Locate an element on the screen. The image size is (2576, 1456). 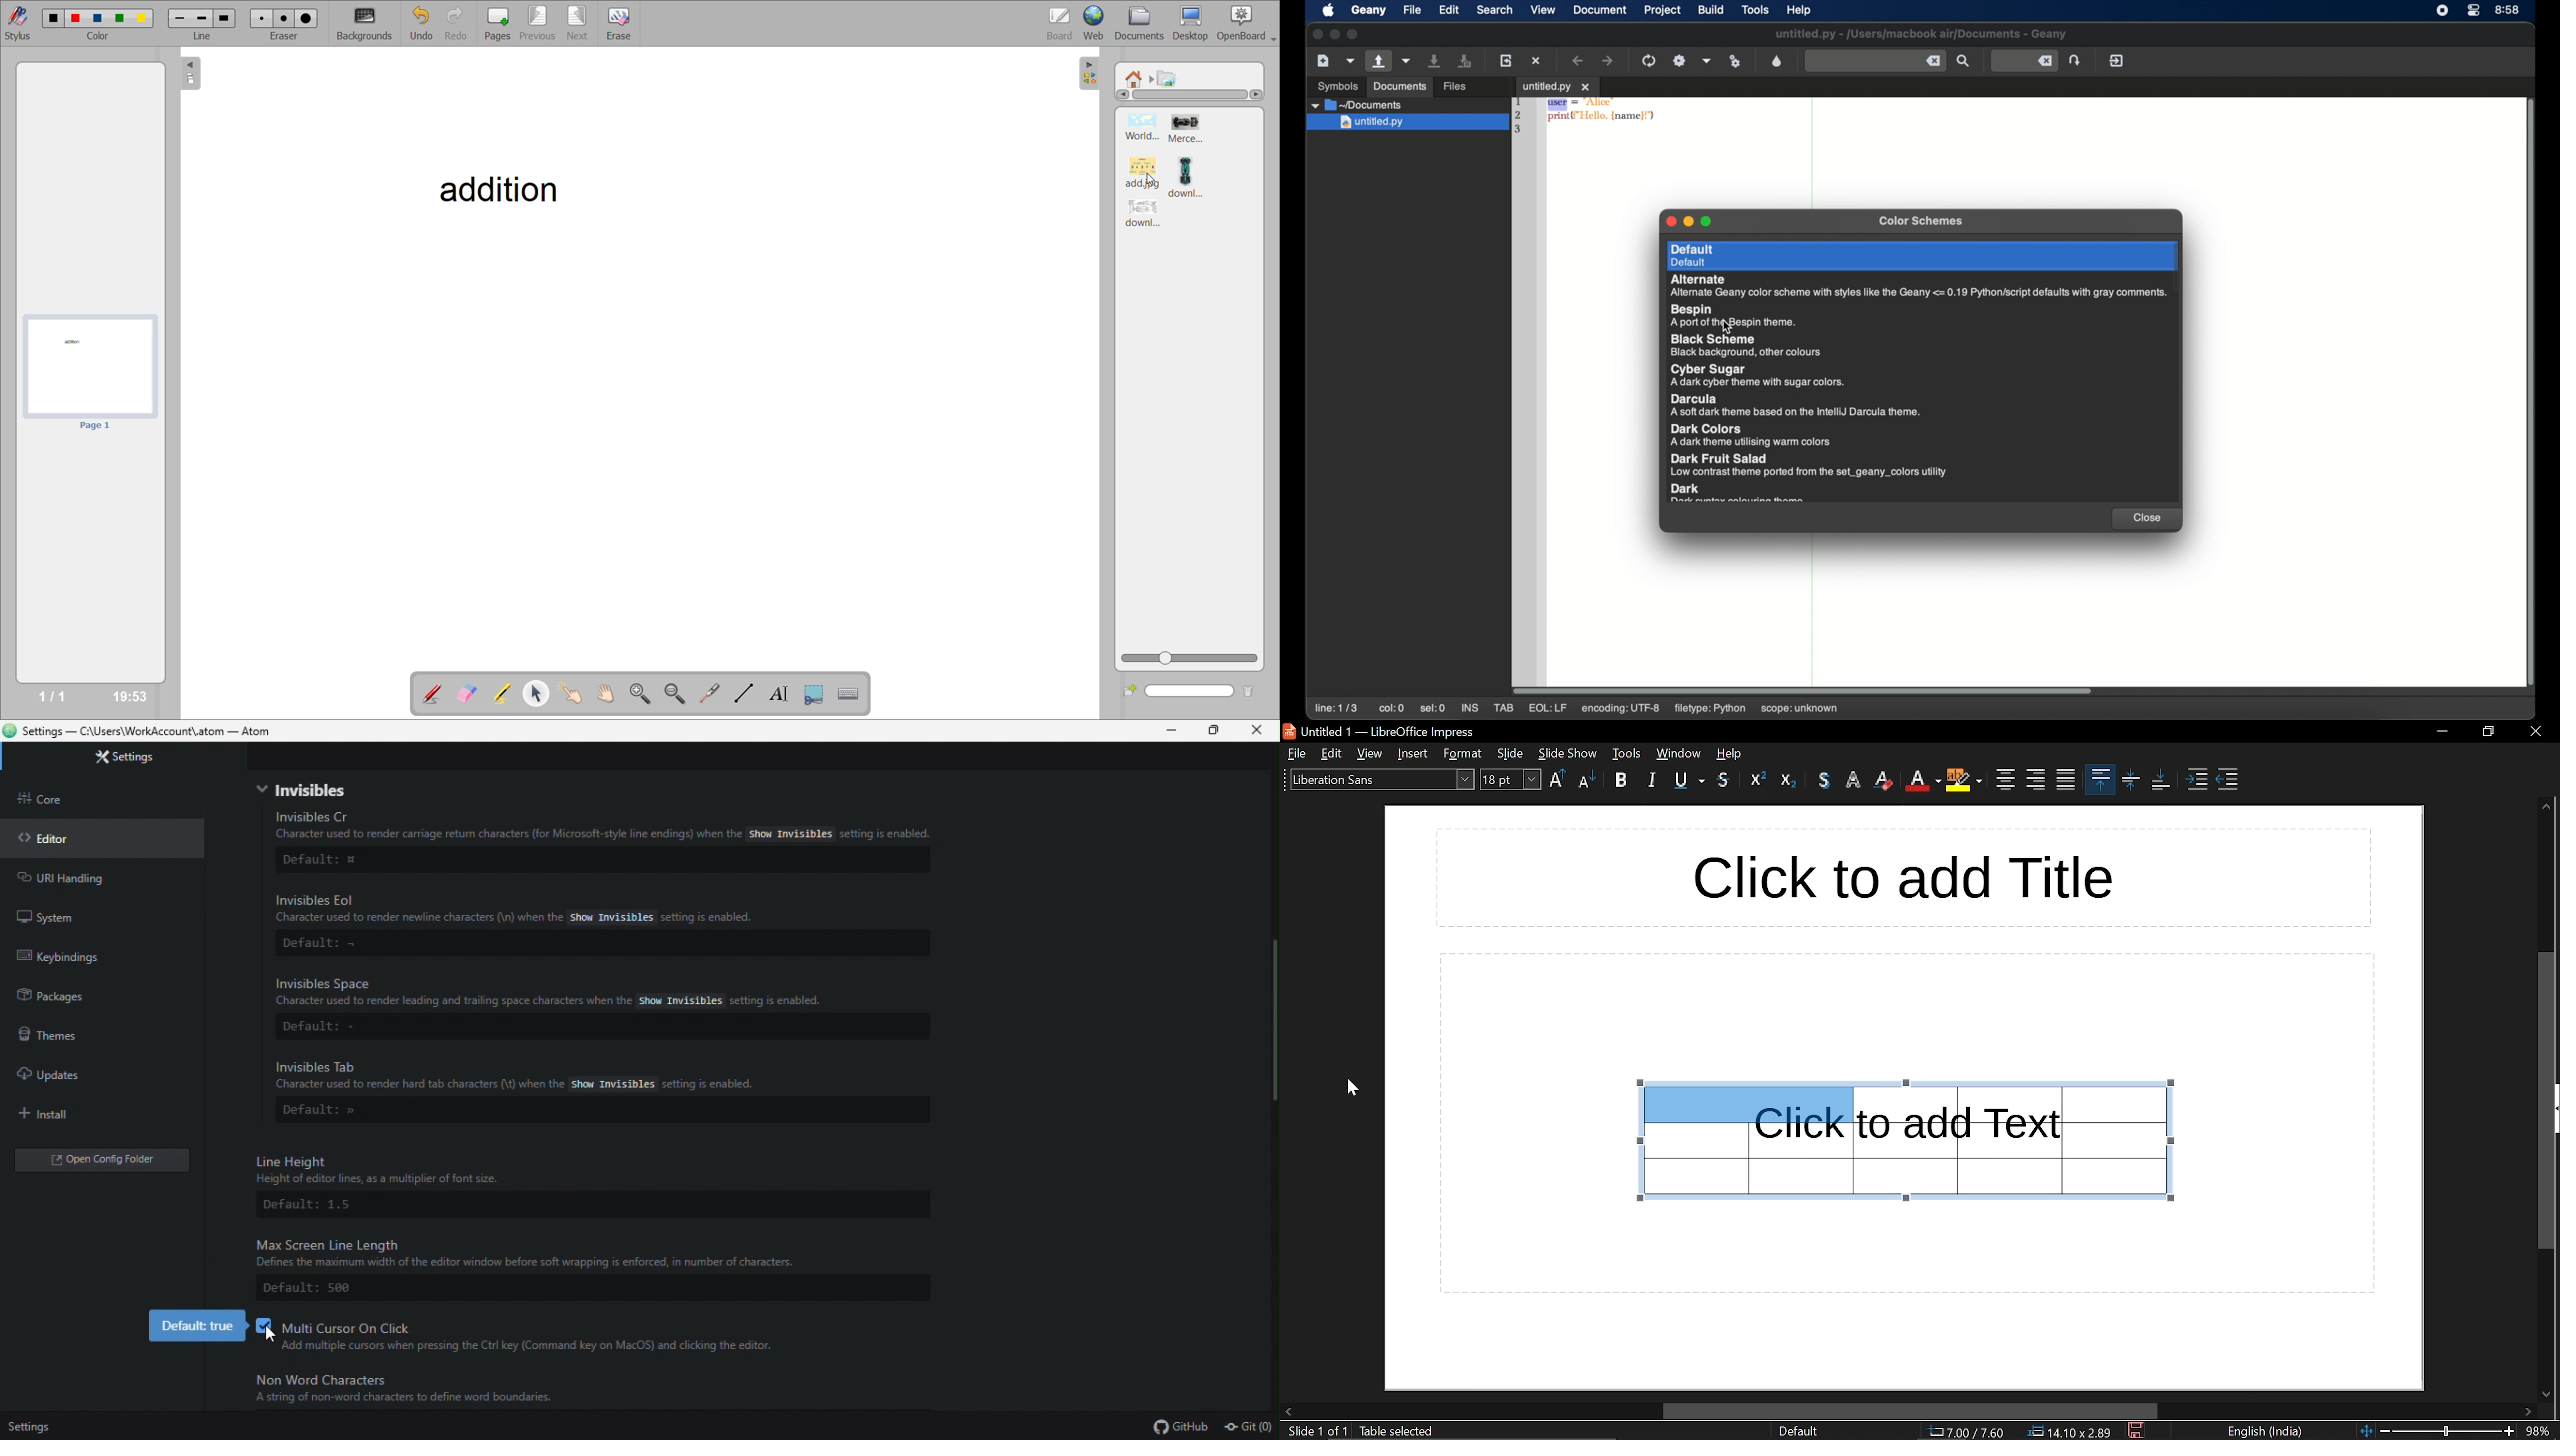
move down is located at coordinates (2548, 1393).